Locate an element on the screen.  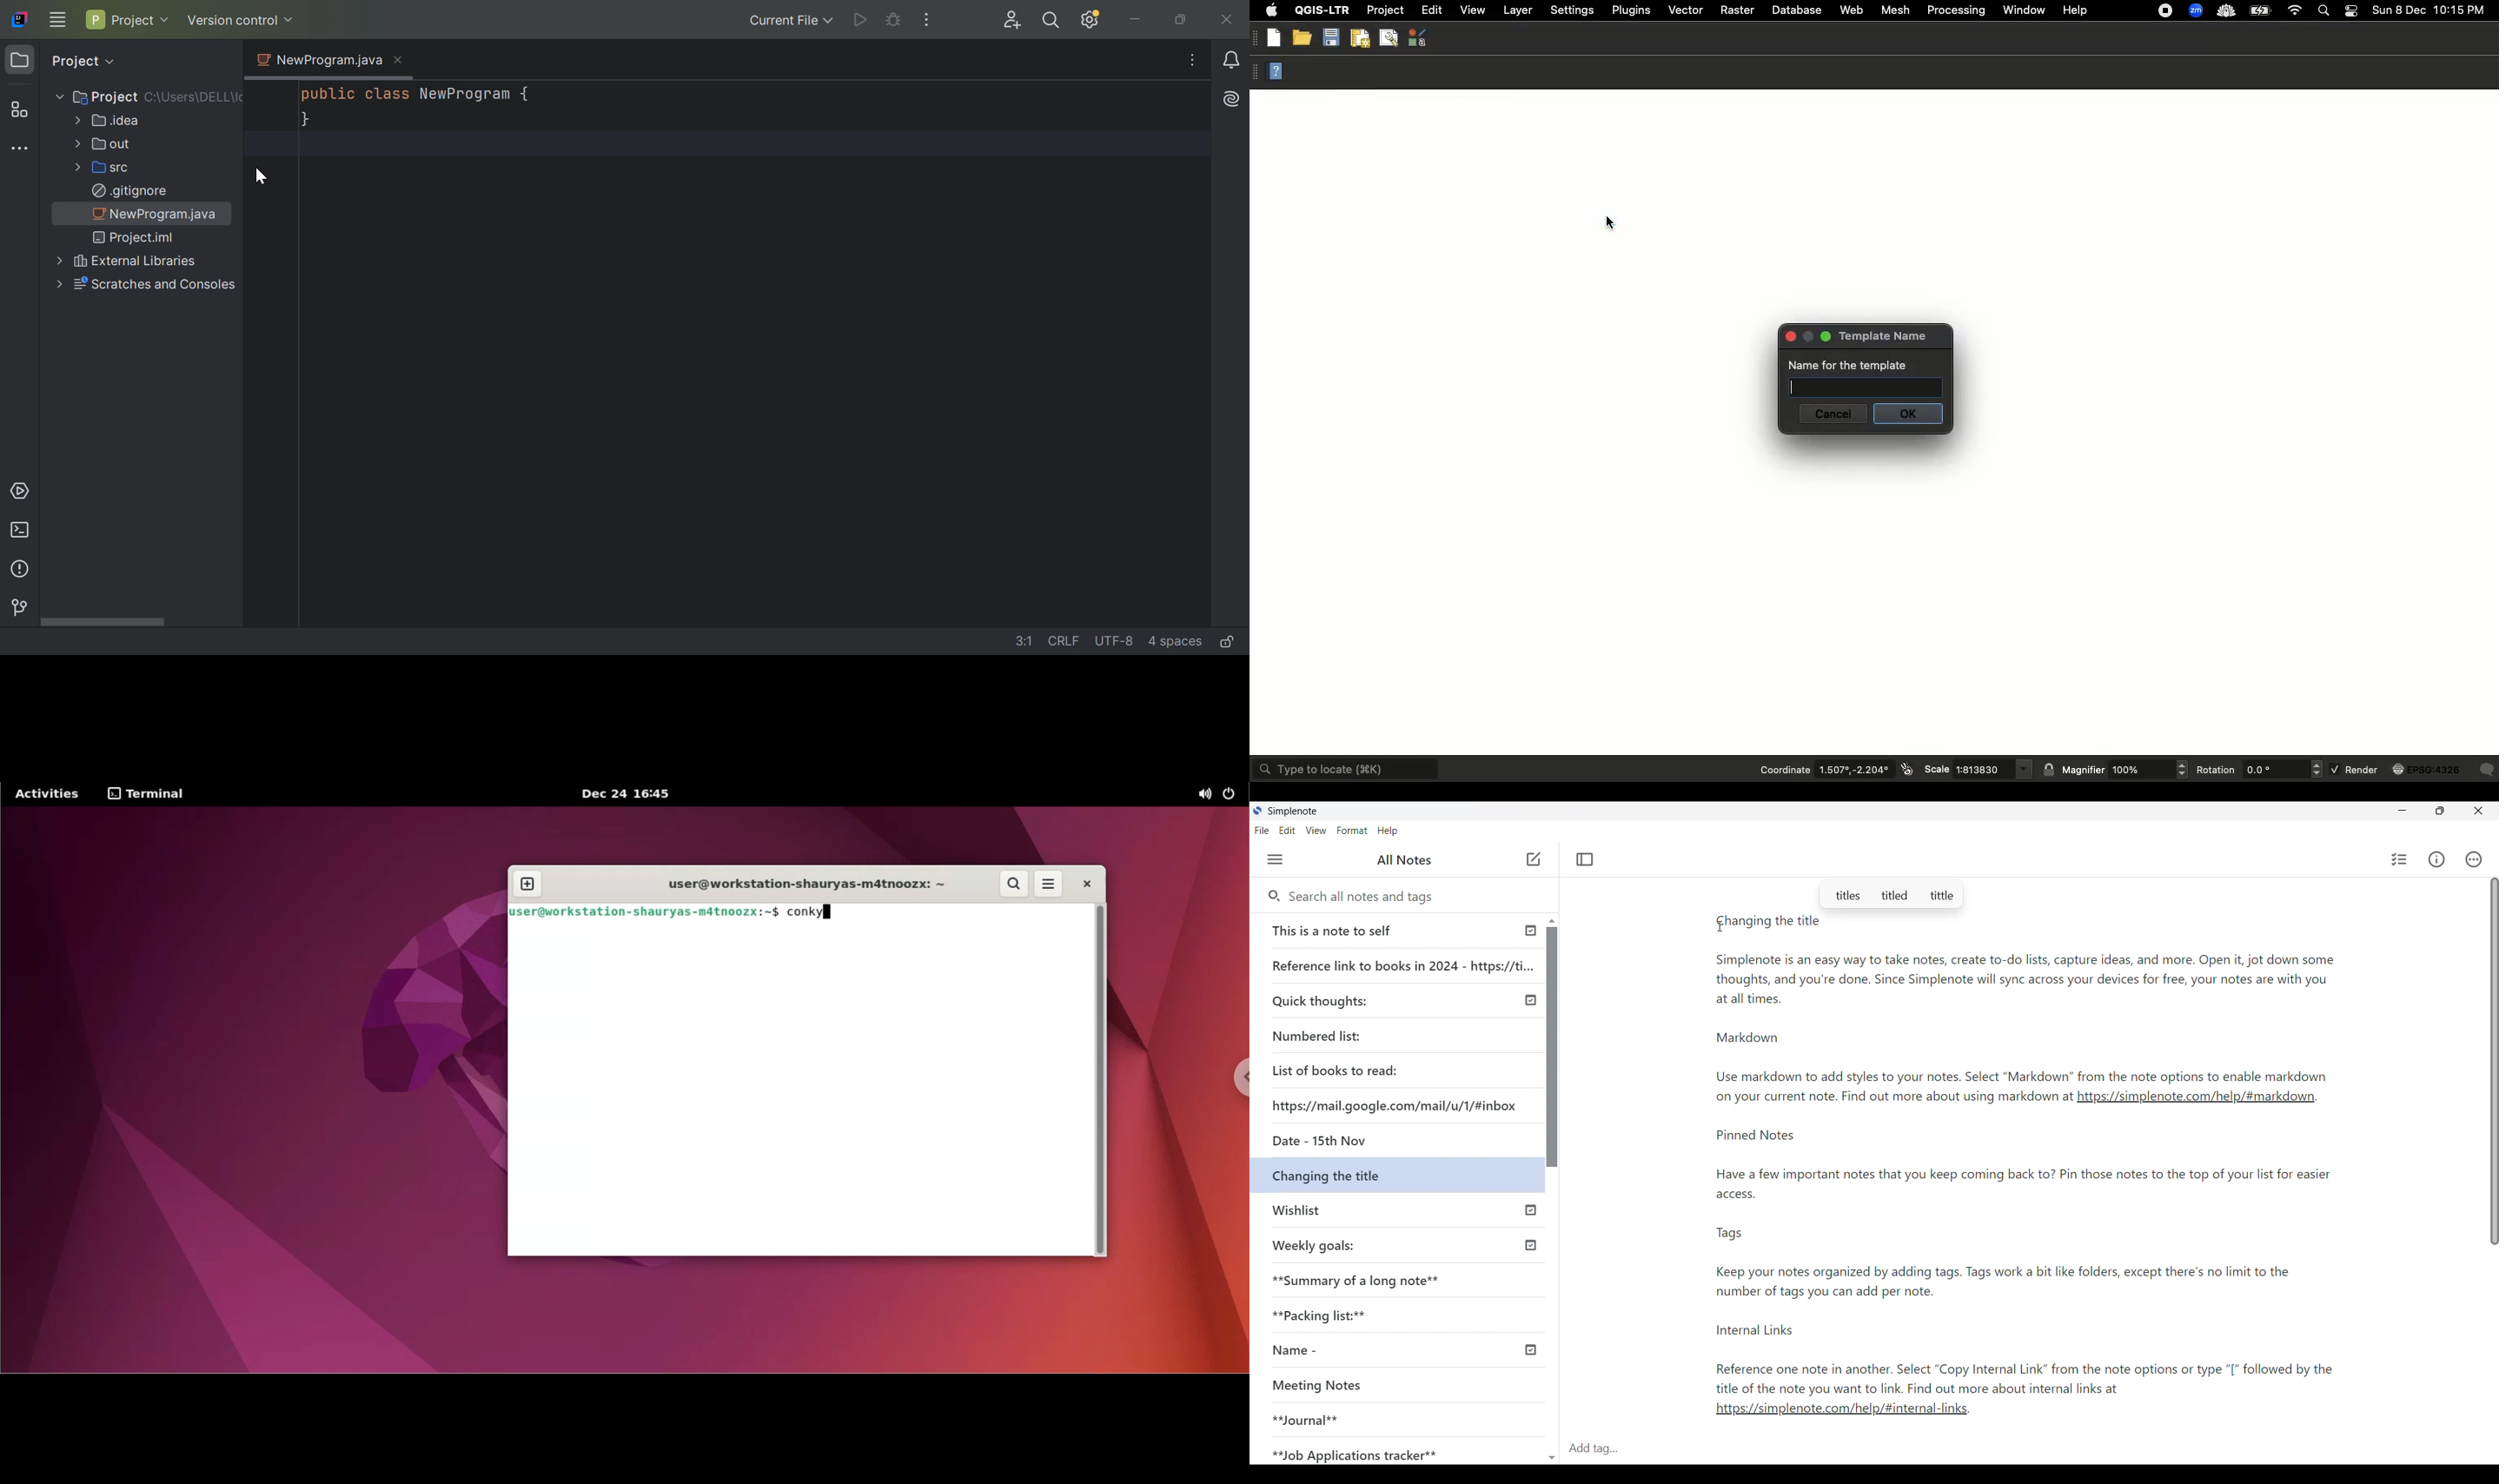
maximise is located at coordinates (1824, 335).